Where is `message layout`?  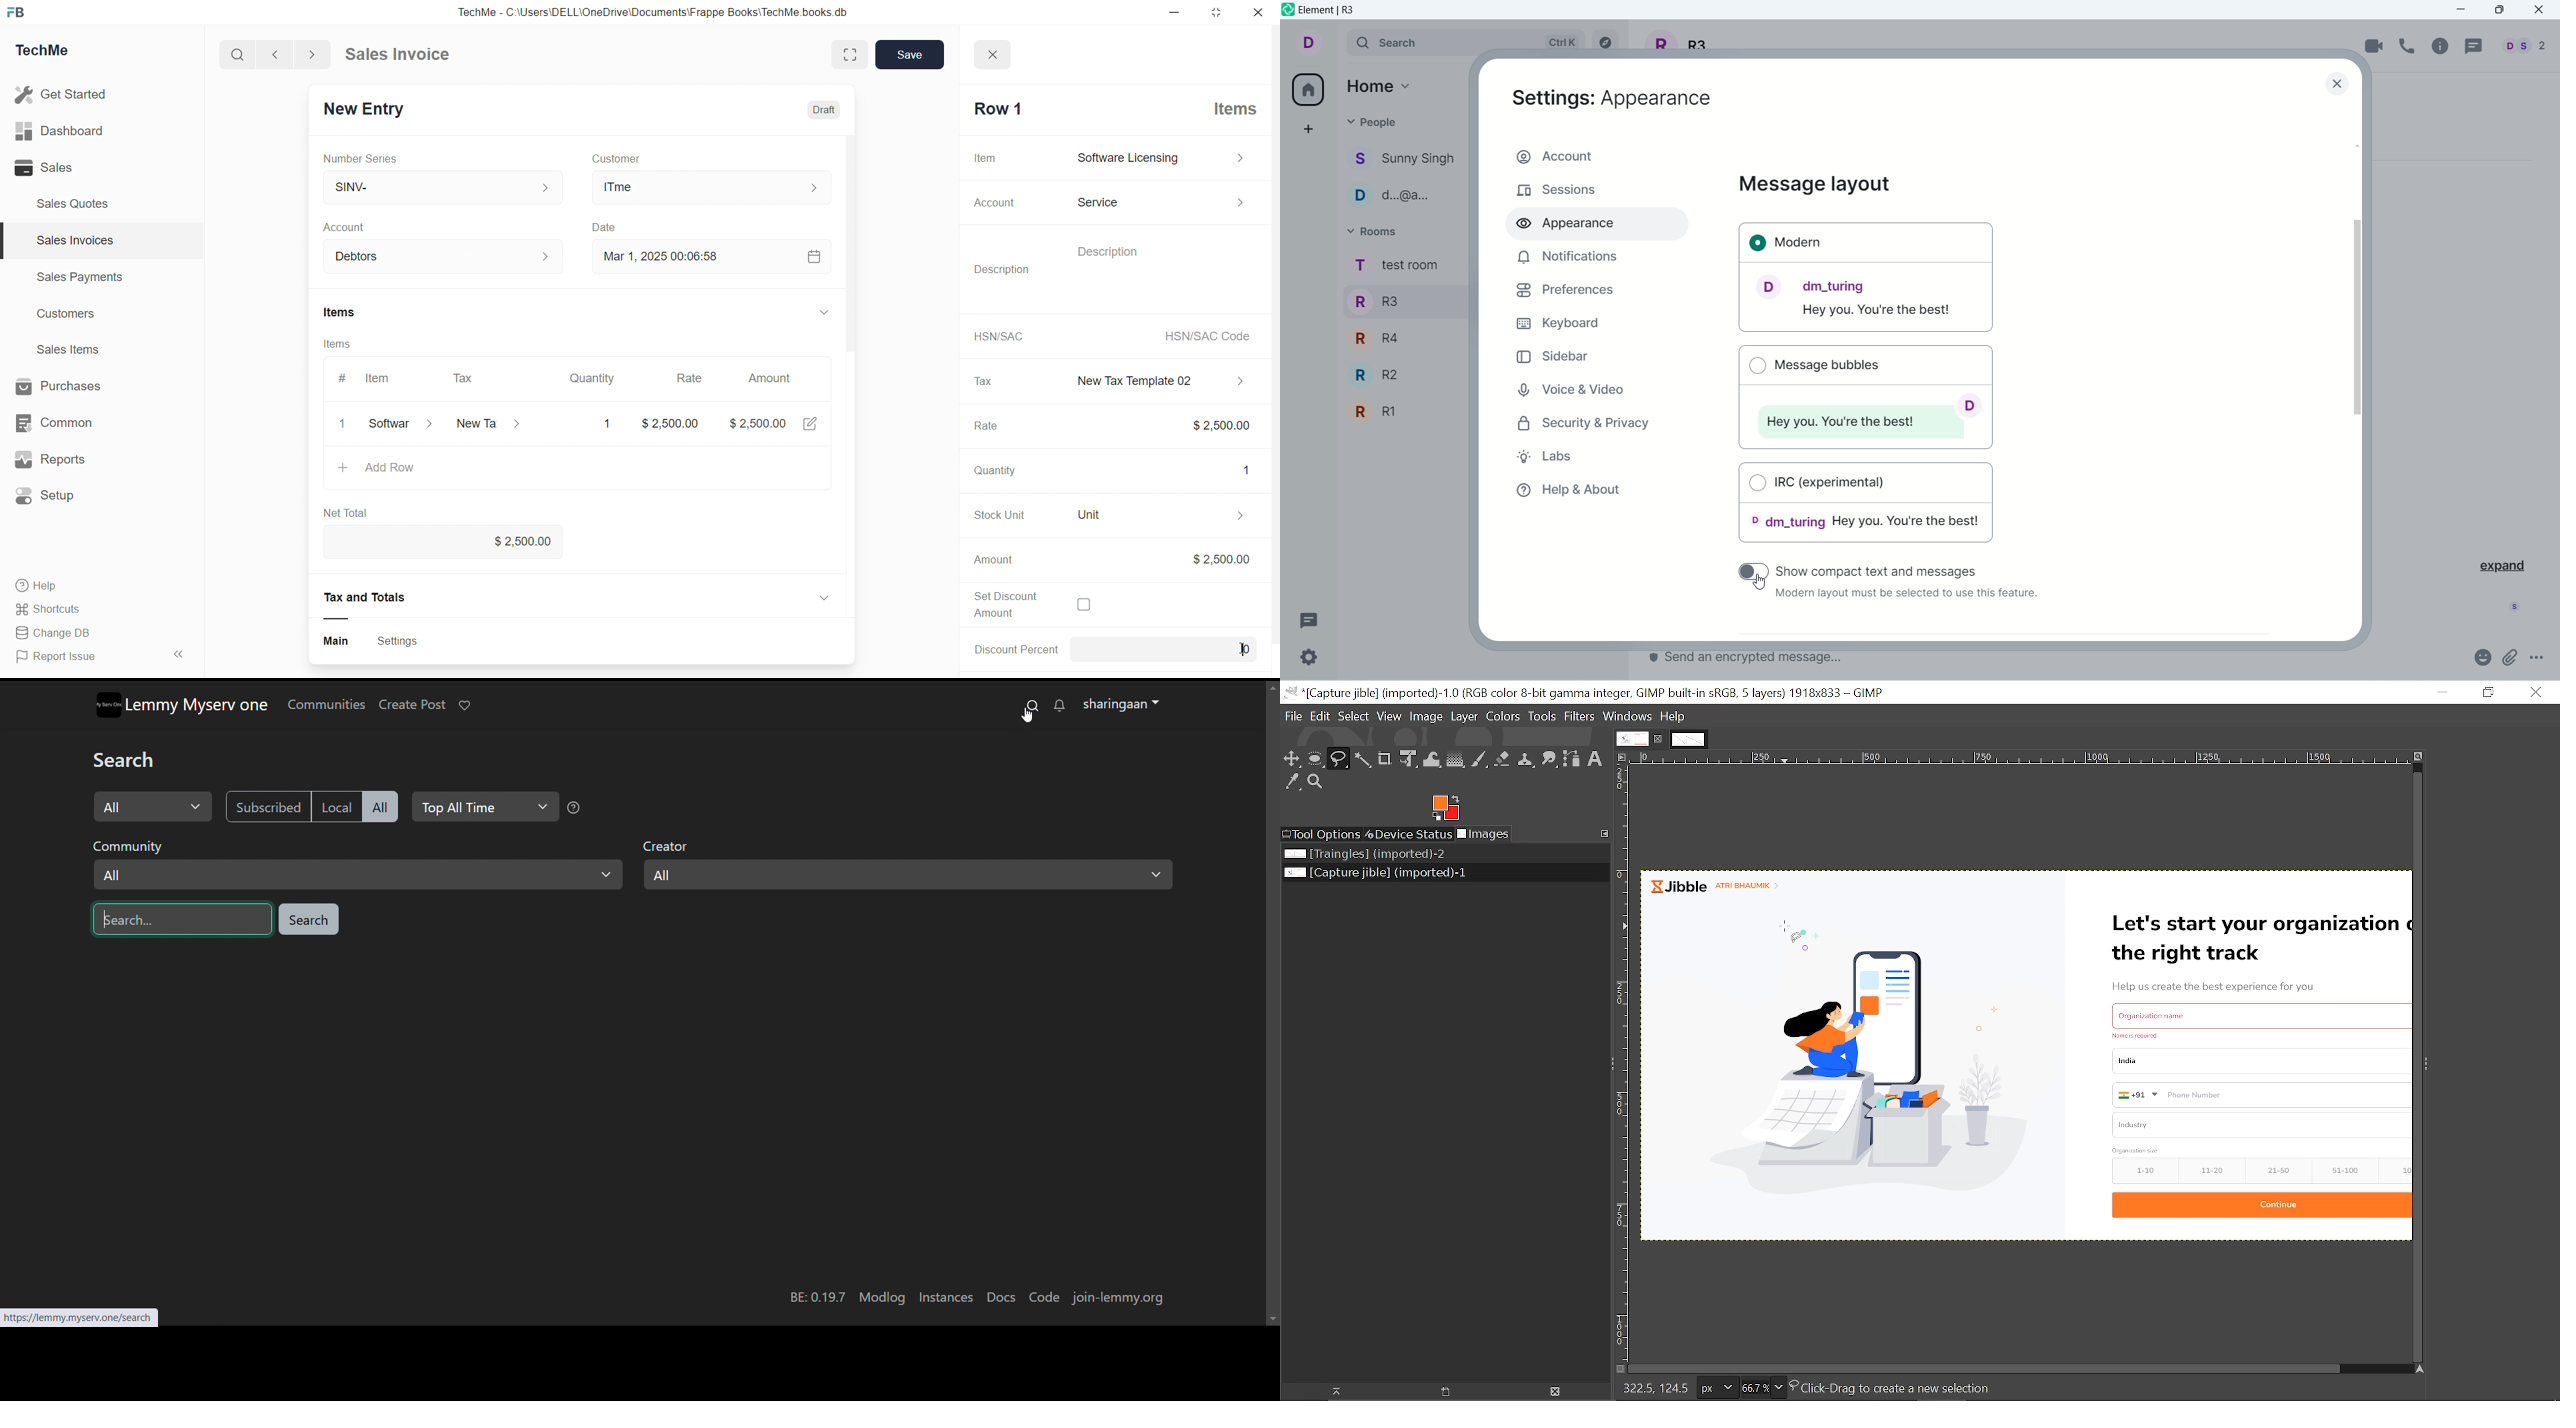 message layout is located at coordinates (1815, 185).